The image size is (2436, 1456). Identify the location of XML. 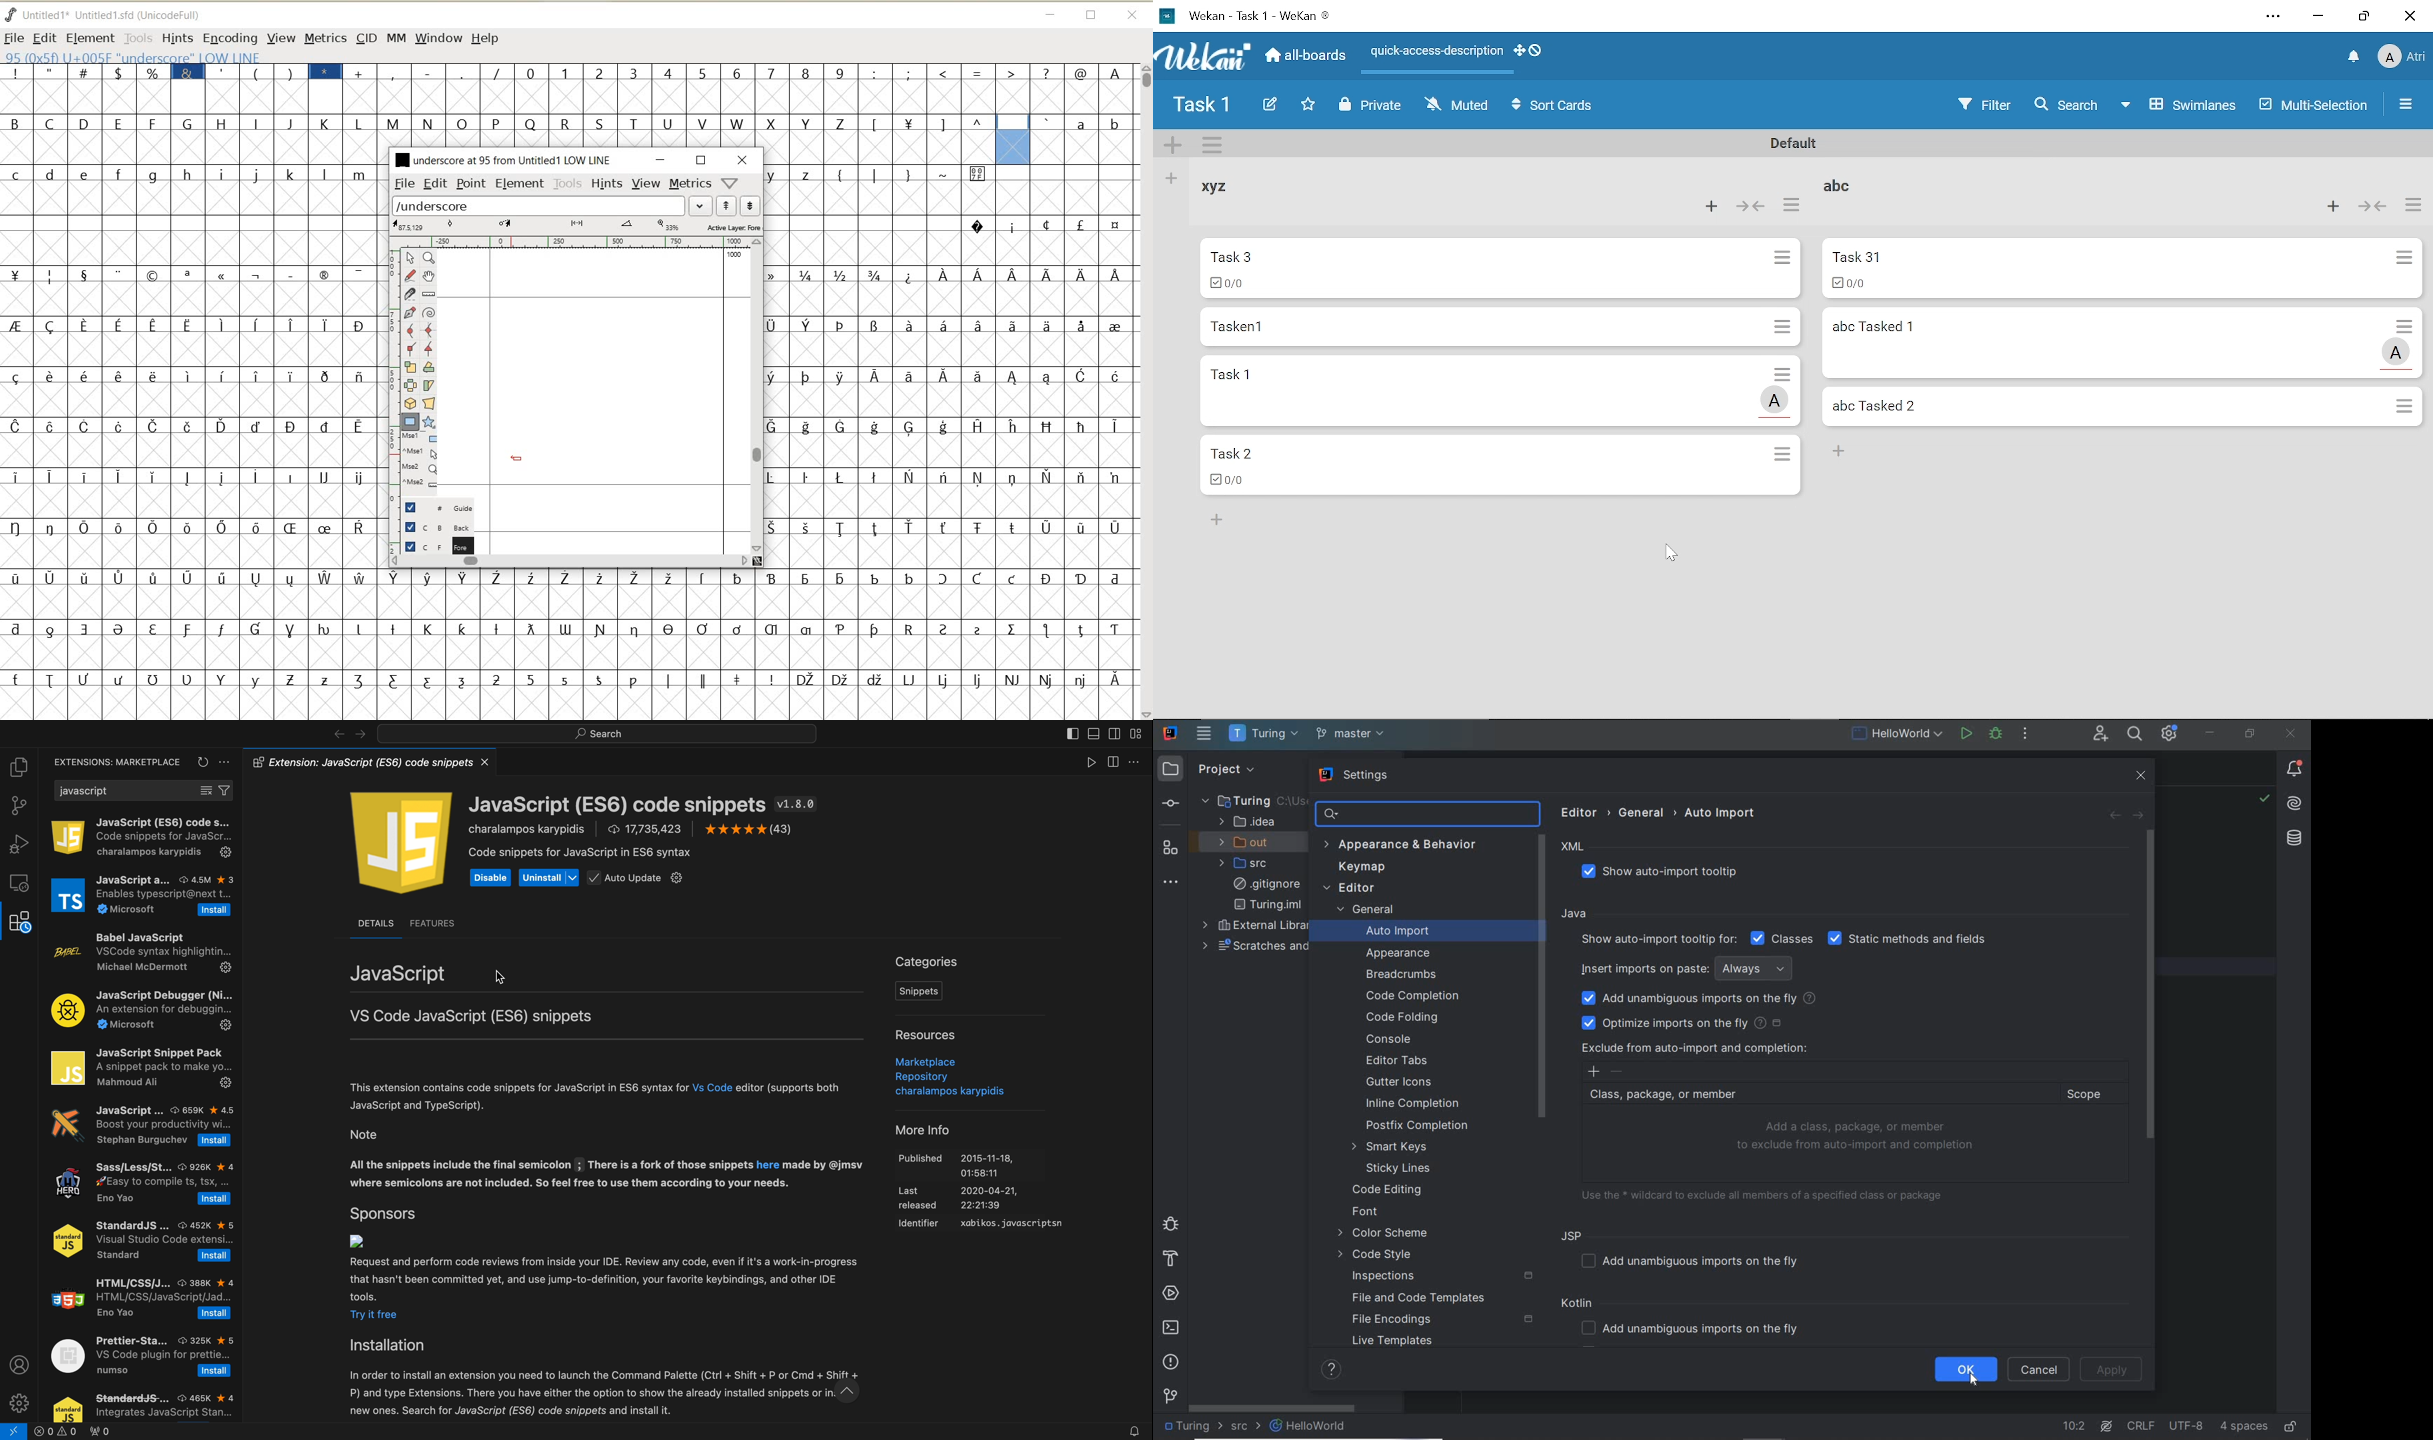
(1574, 847).